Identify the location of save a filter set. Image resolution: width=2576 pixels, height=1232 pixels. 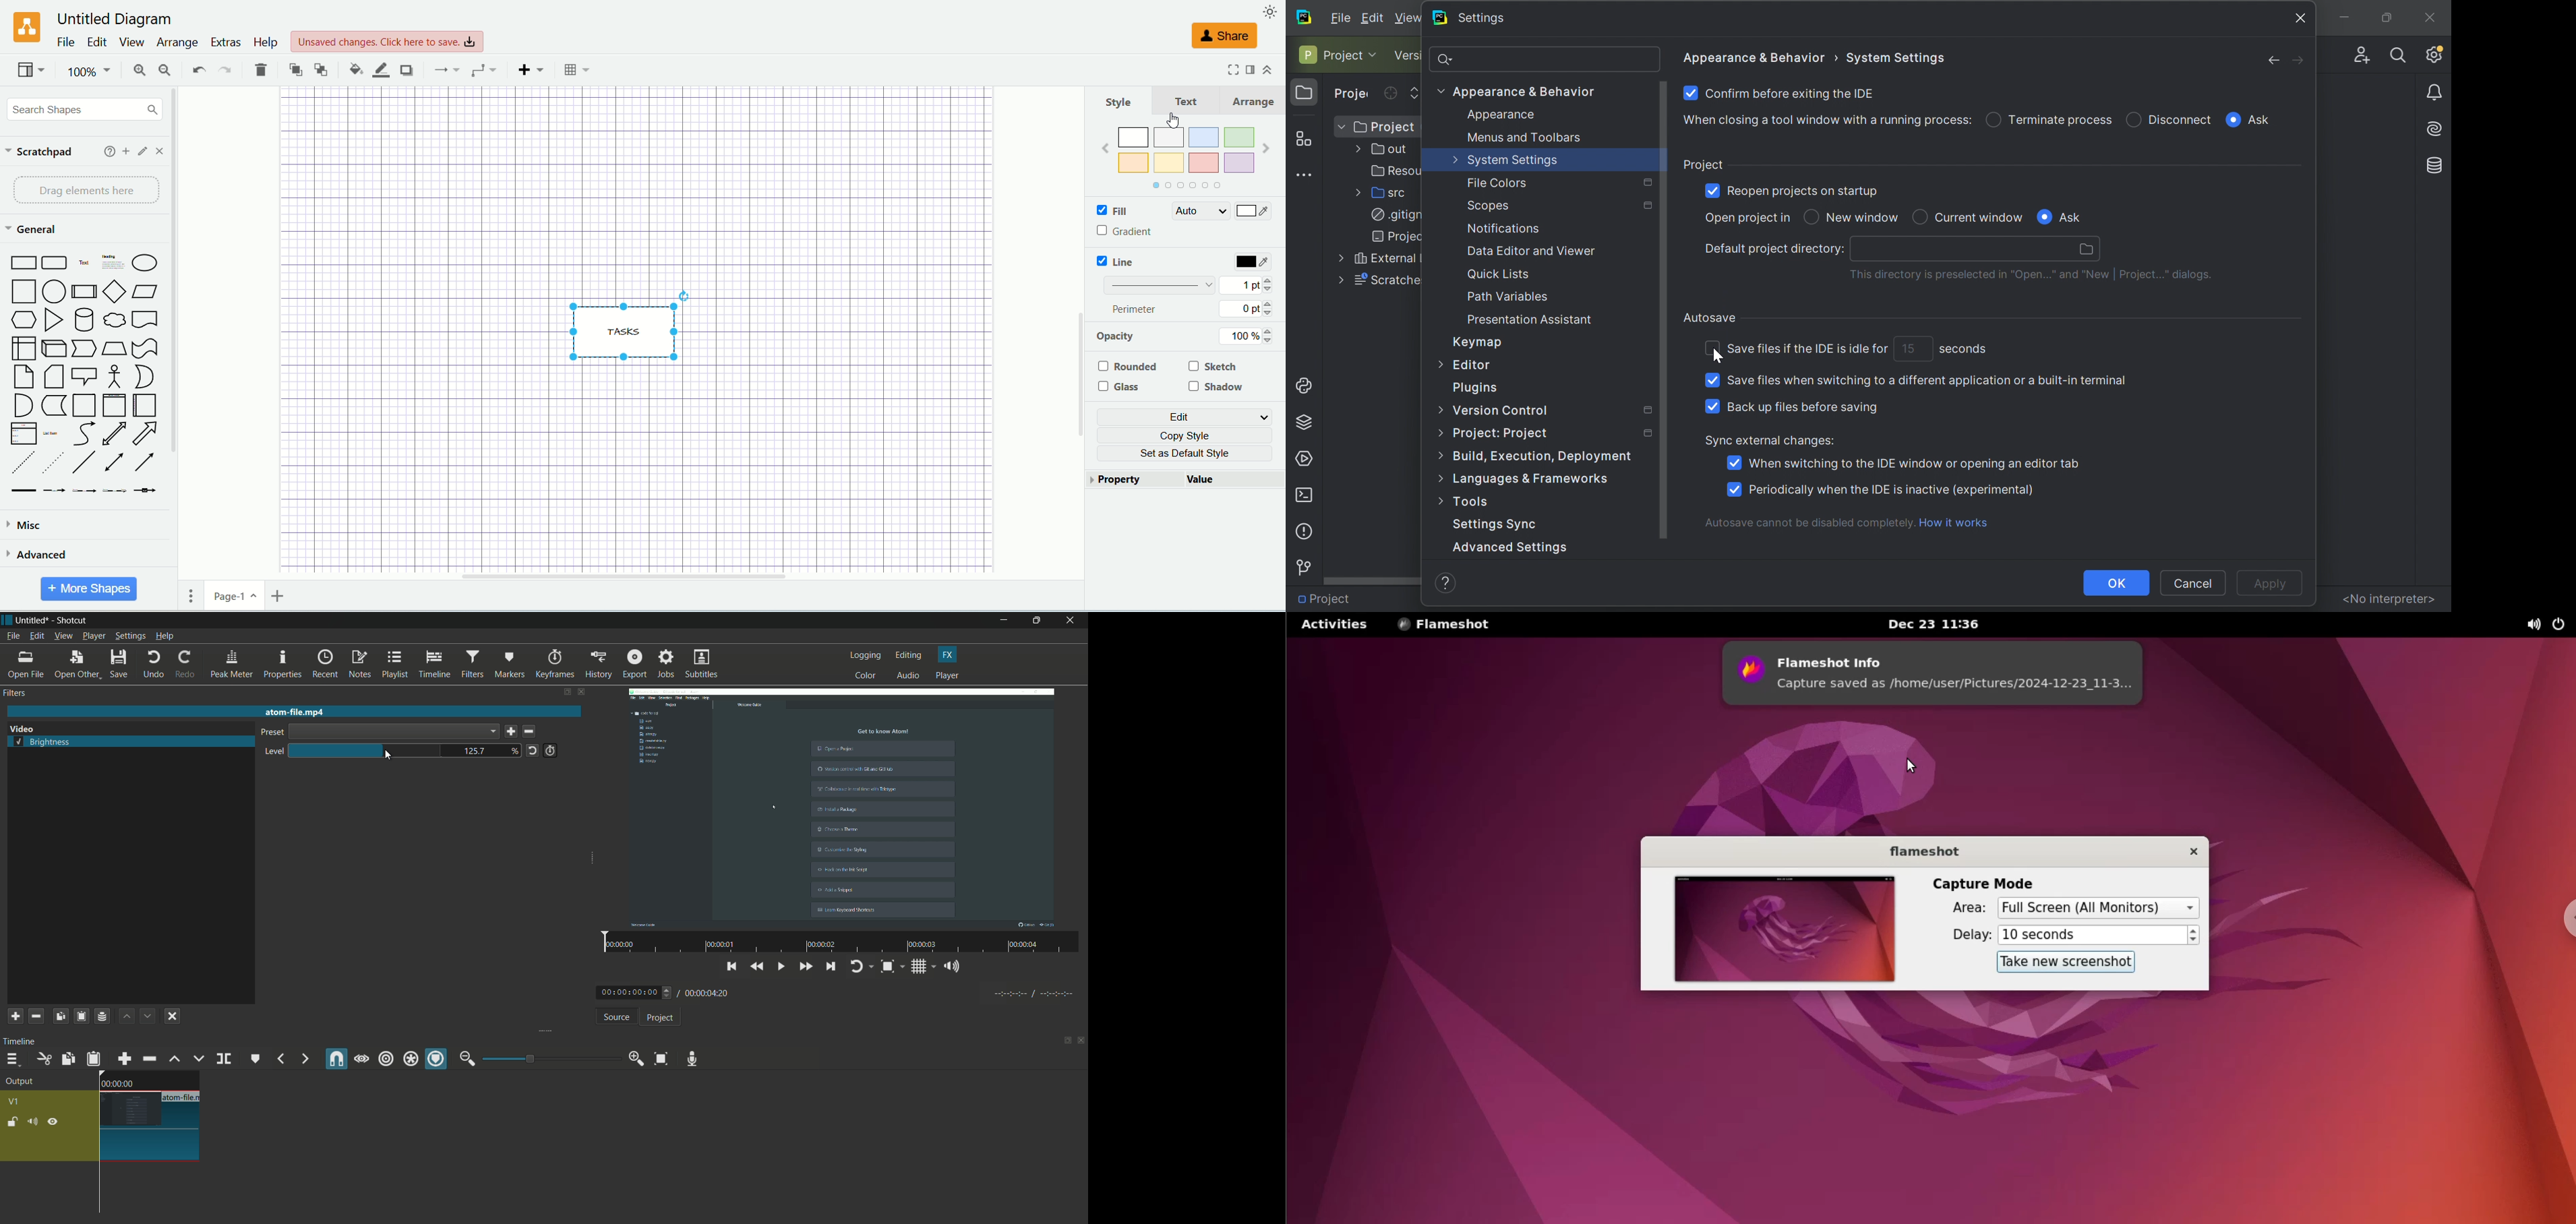
(101, 1017).